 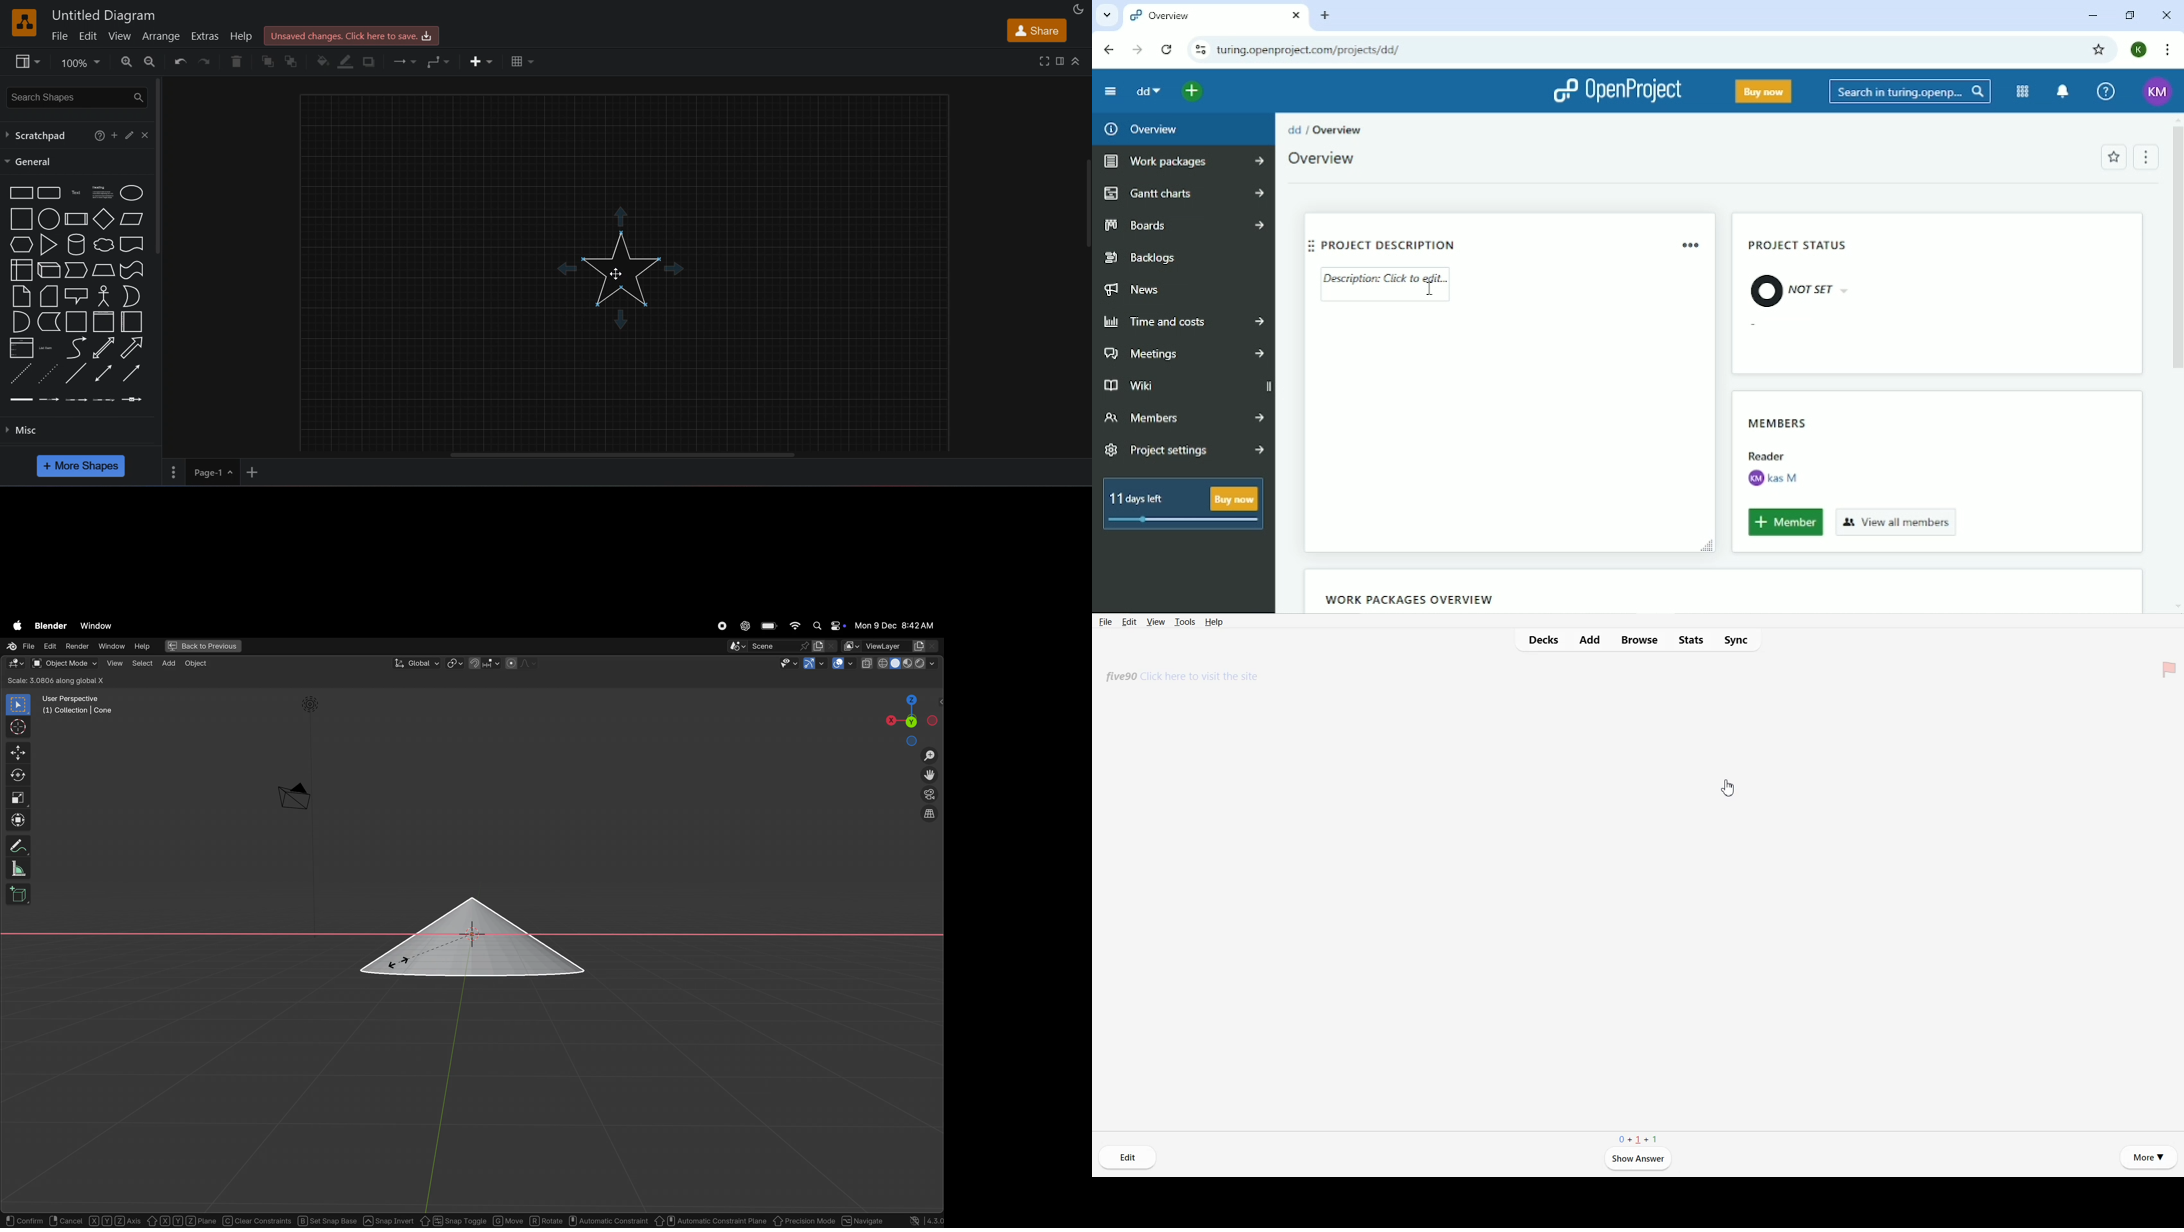 I want to click on 0+1+1, so click(x=1637, y=1139).